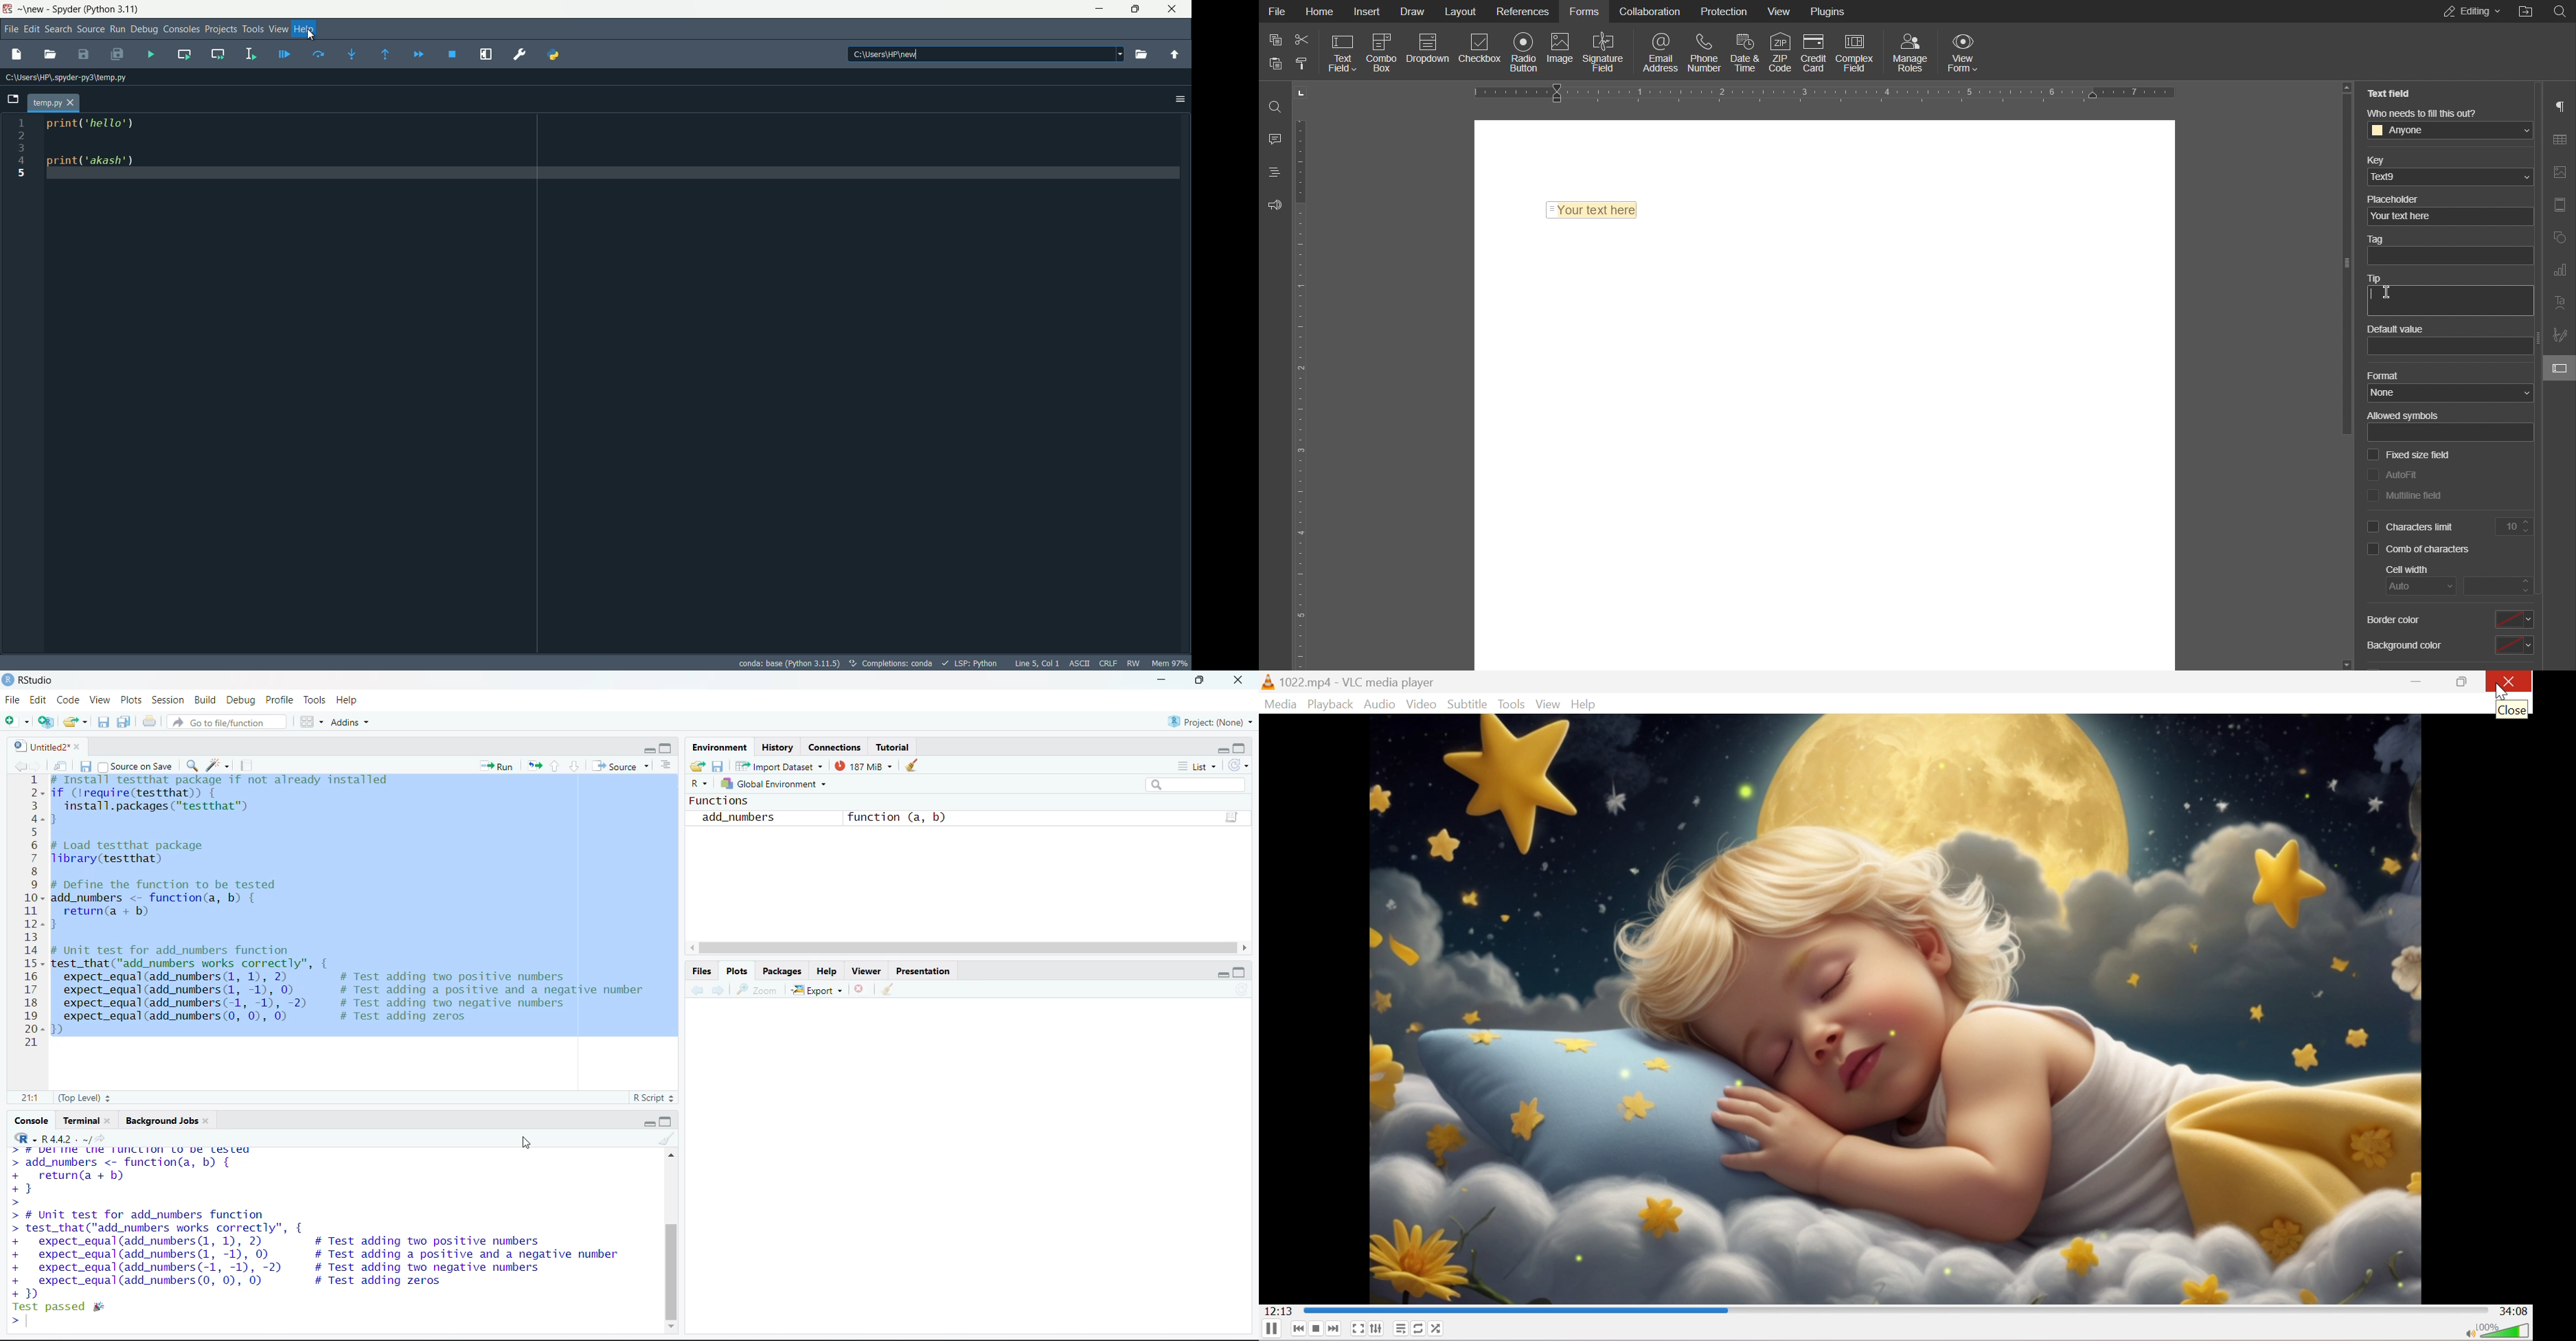 The image size is (2576, 1344). I want to click on close, so click(110, 1119).